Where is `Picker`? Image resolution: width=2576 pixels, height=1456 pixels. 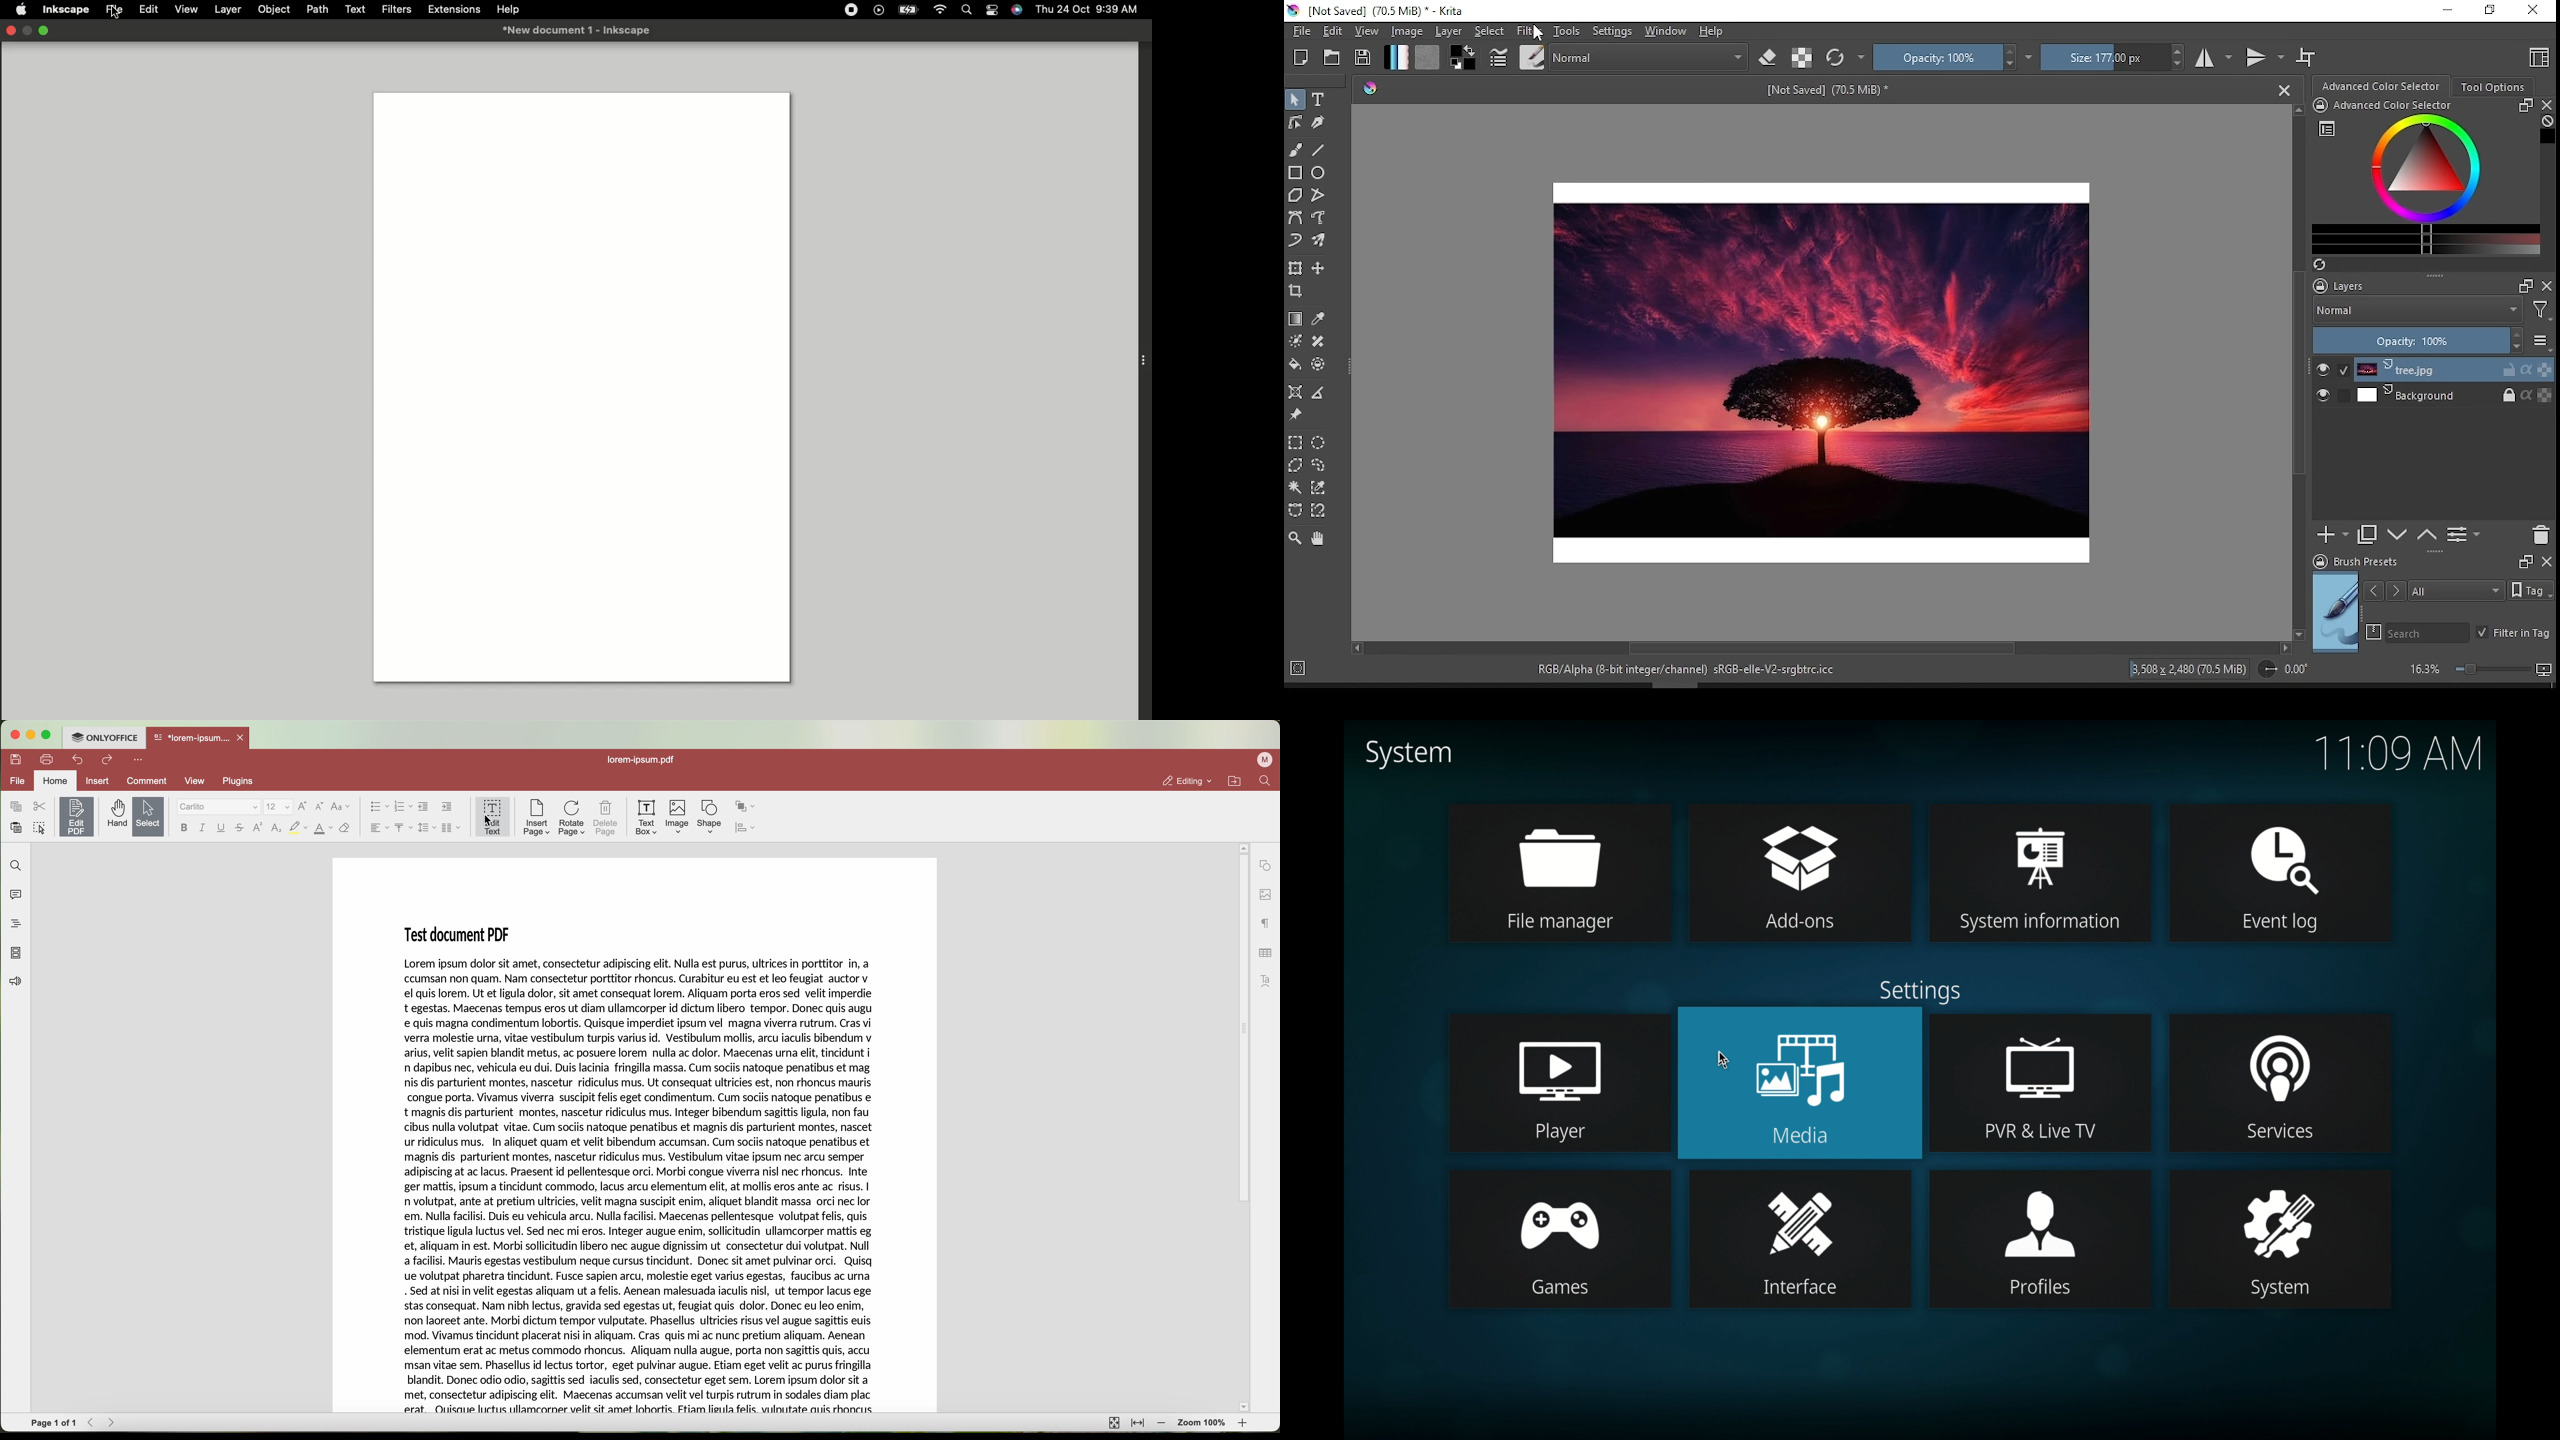
Picker is located at coordinates (1370, 89).